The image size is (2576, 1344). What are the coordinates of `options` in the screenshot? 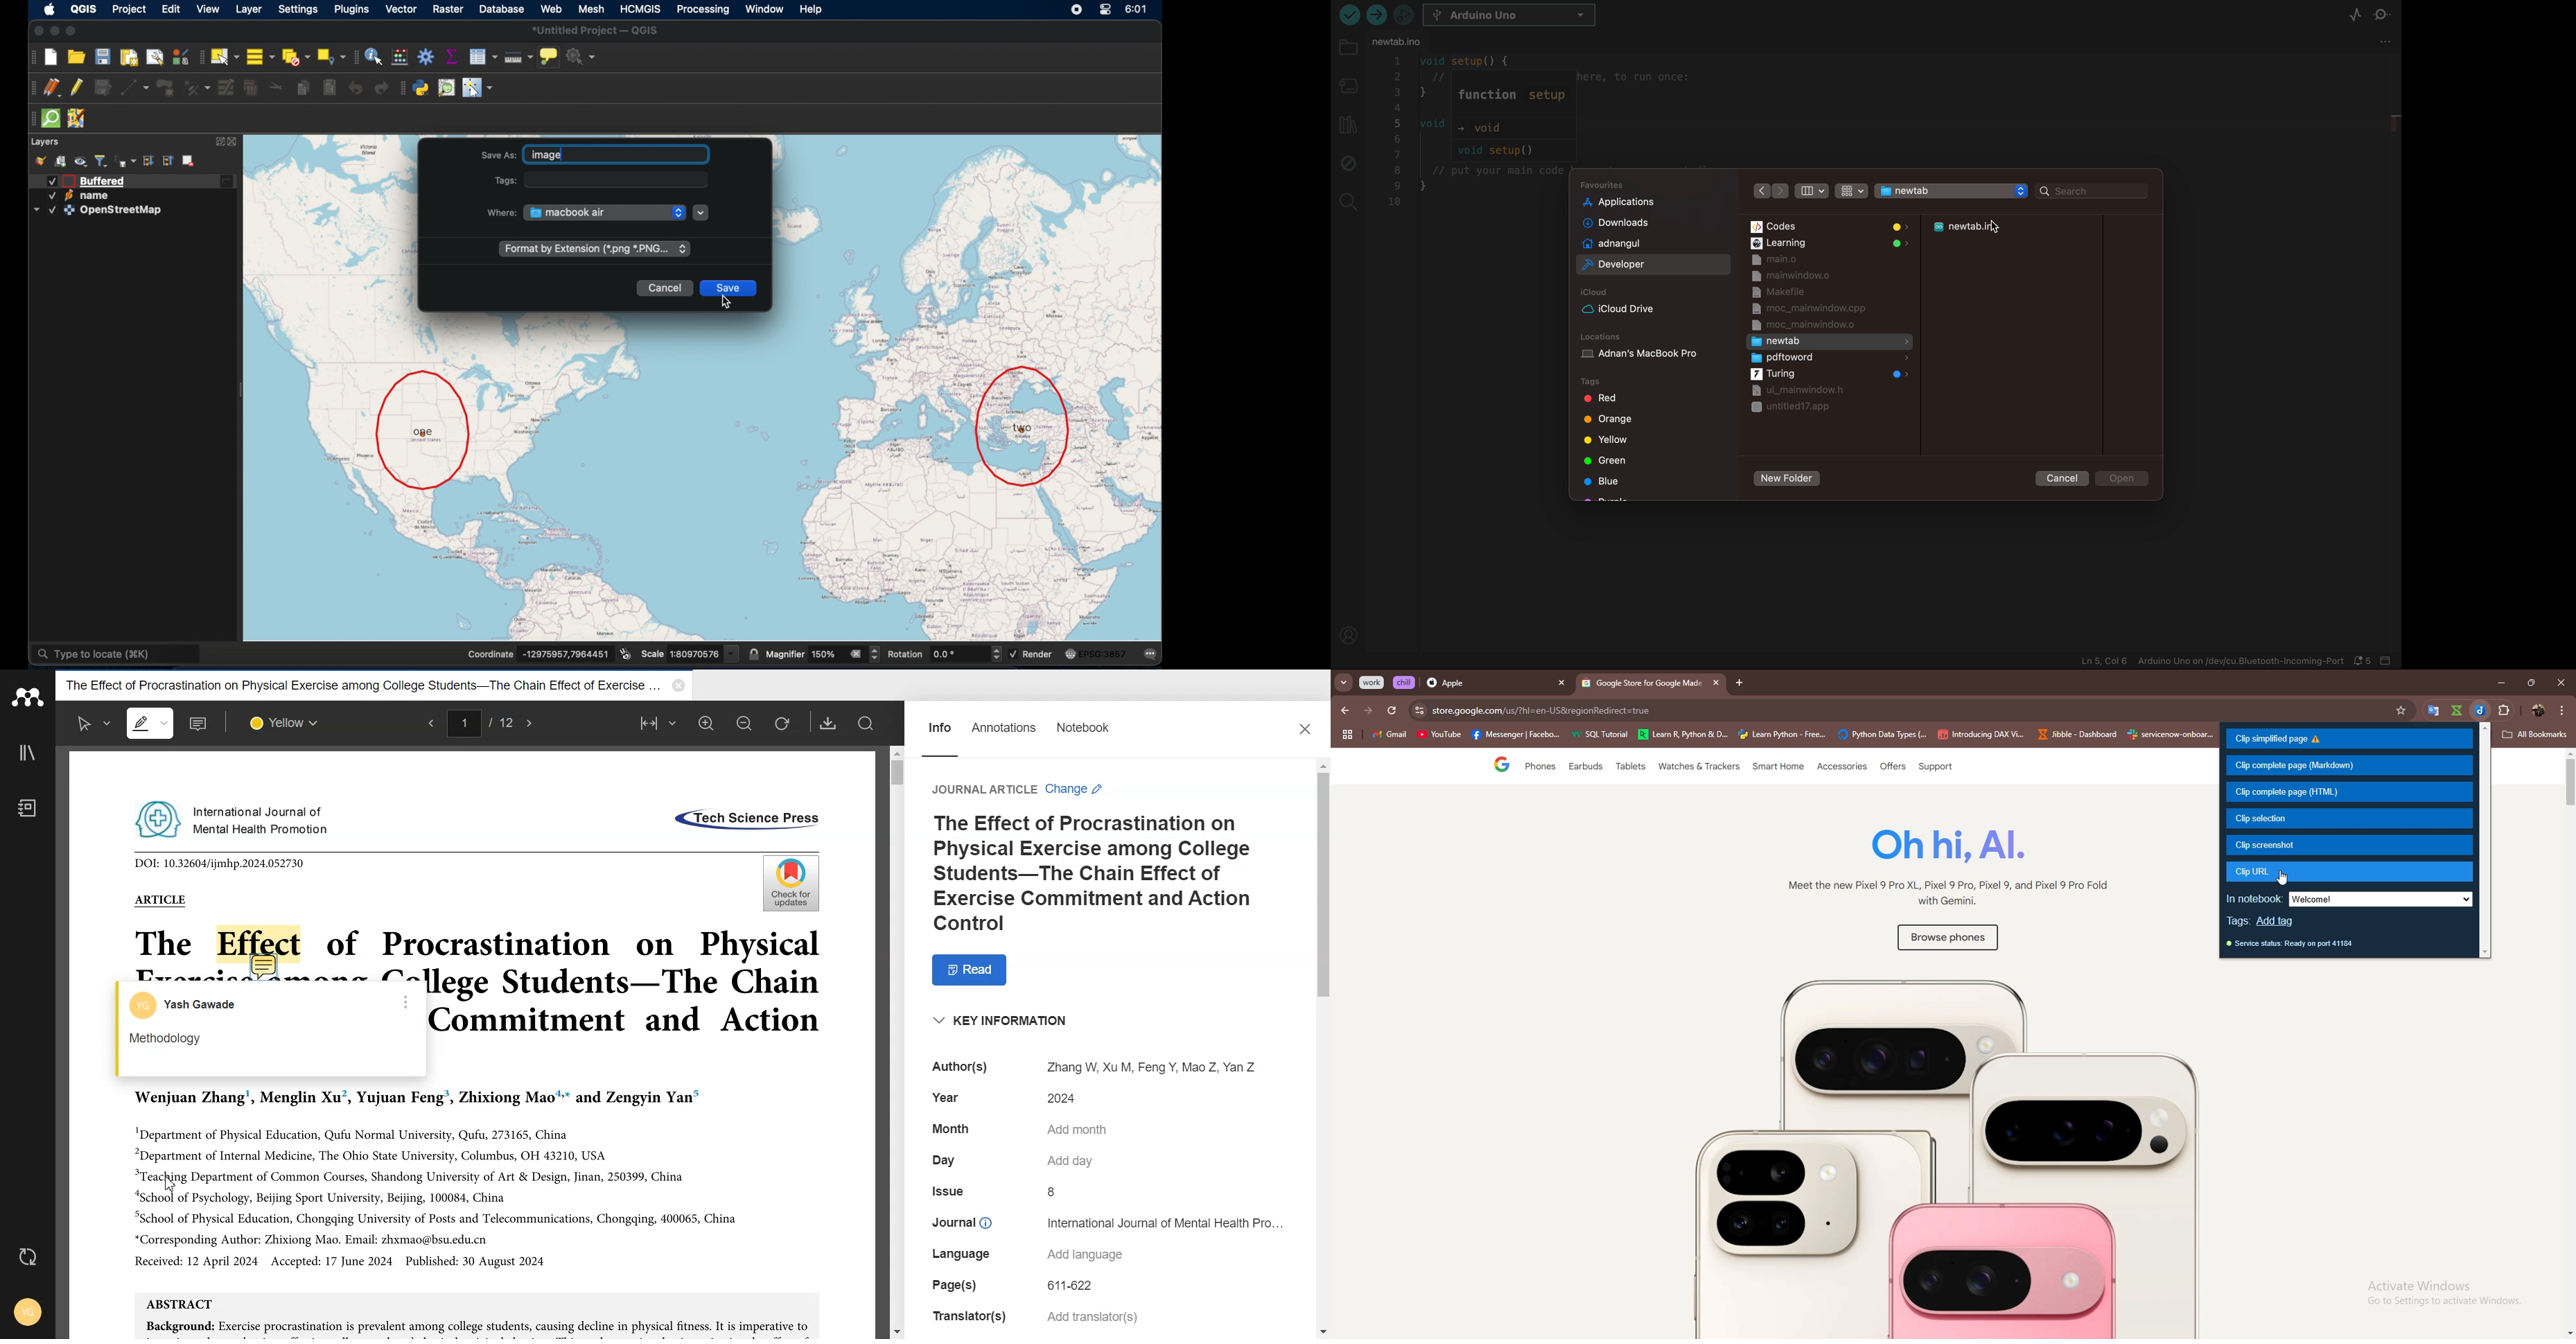 It's located at (2563, 710).